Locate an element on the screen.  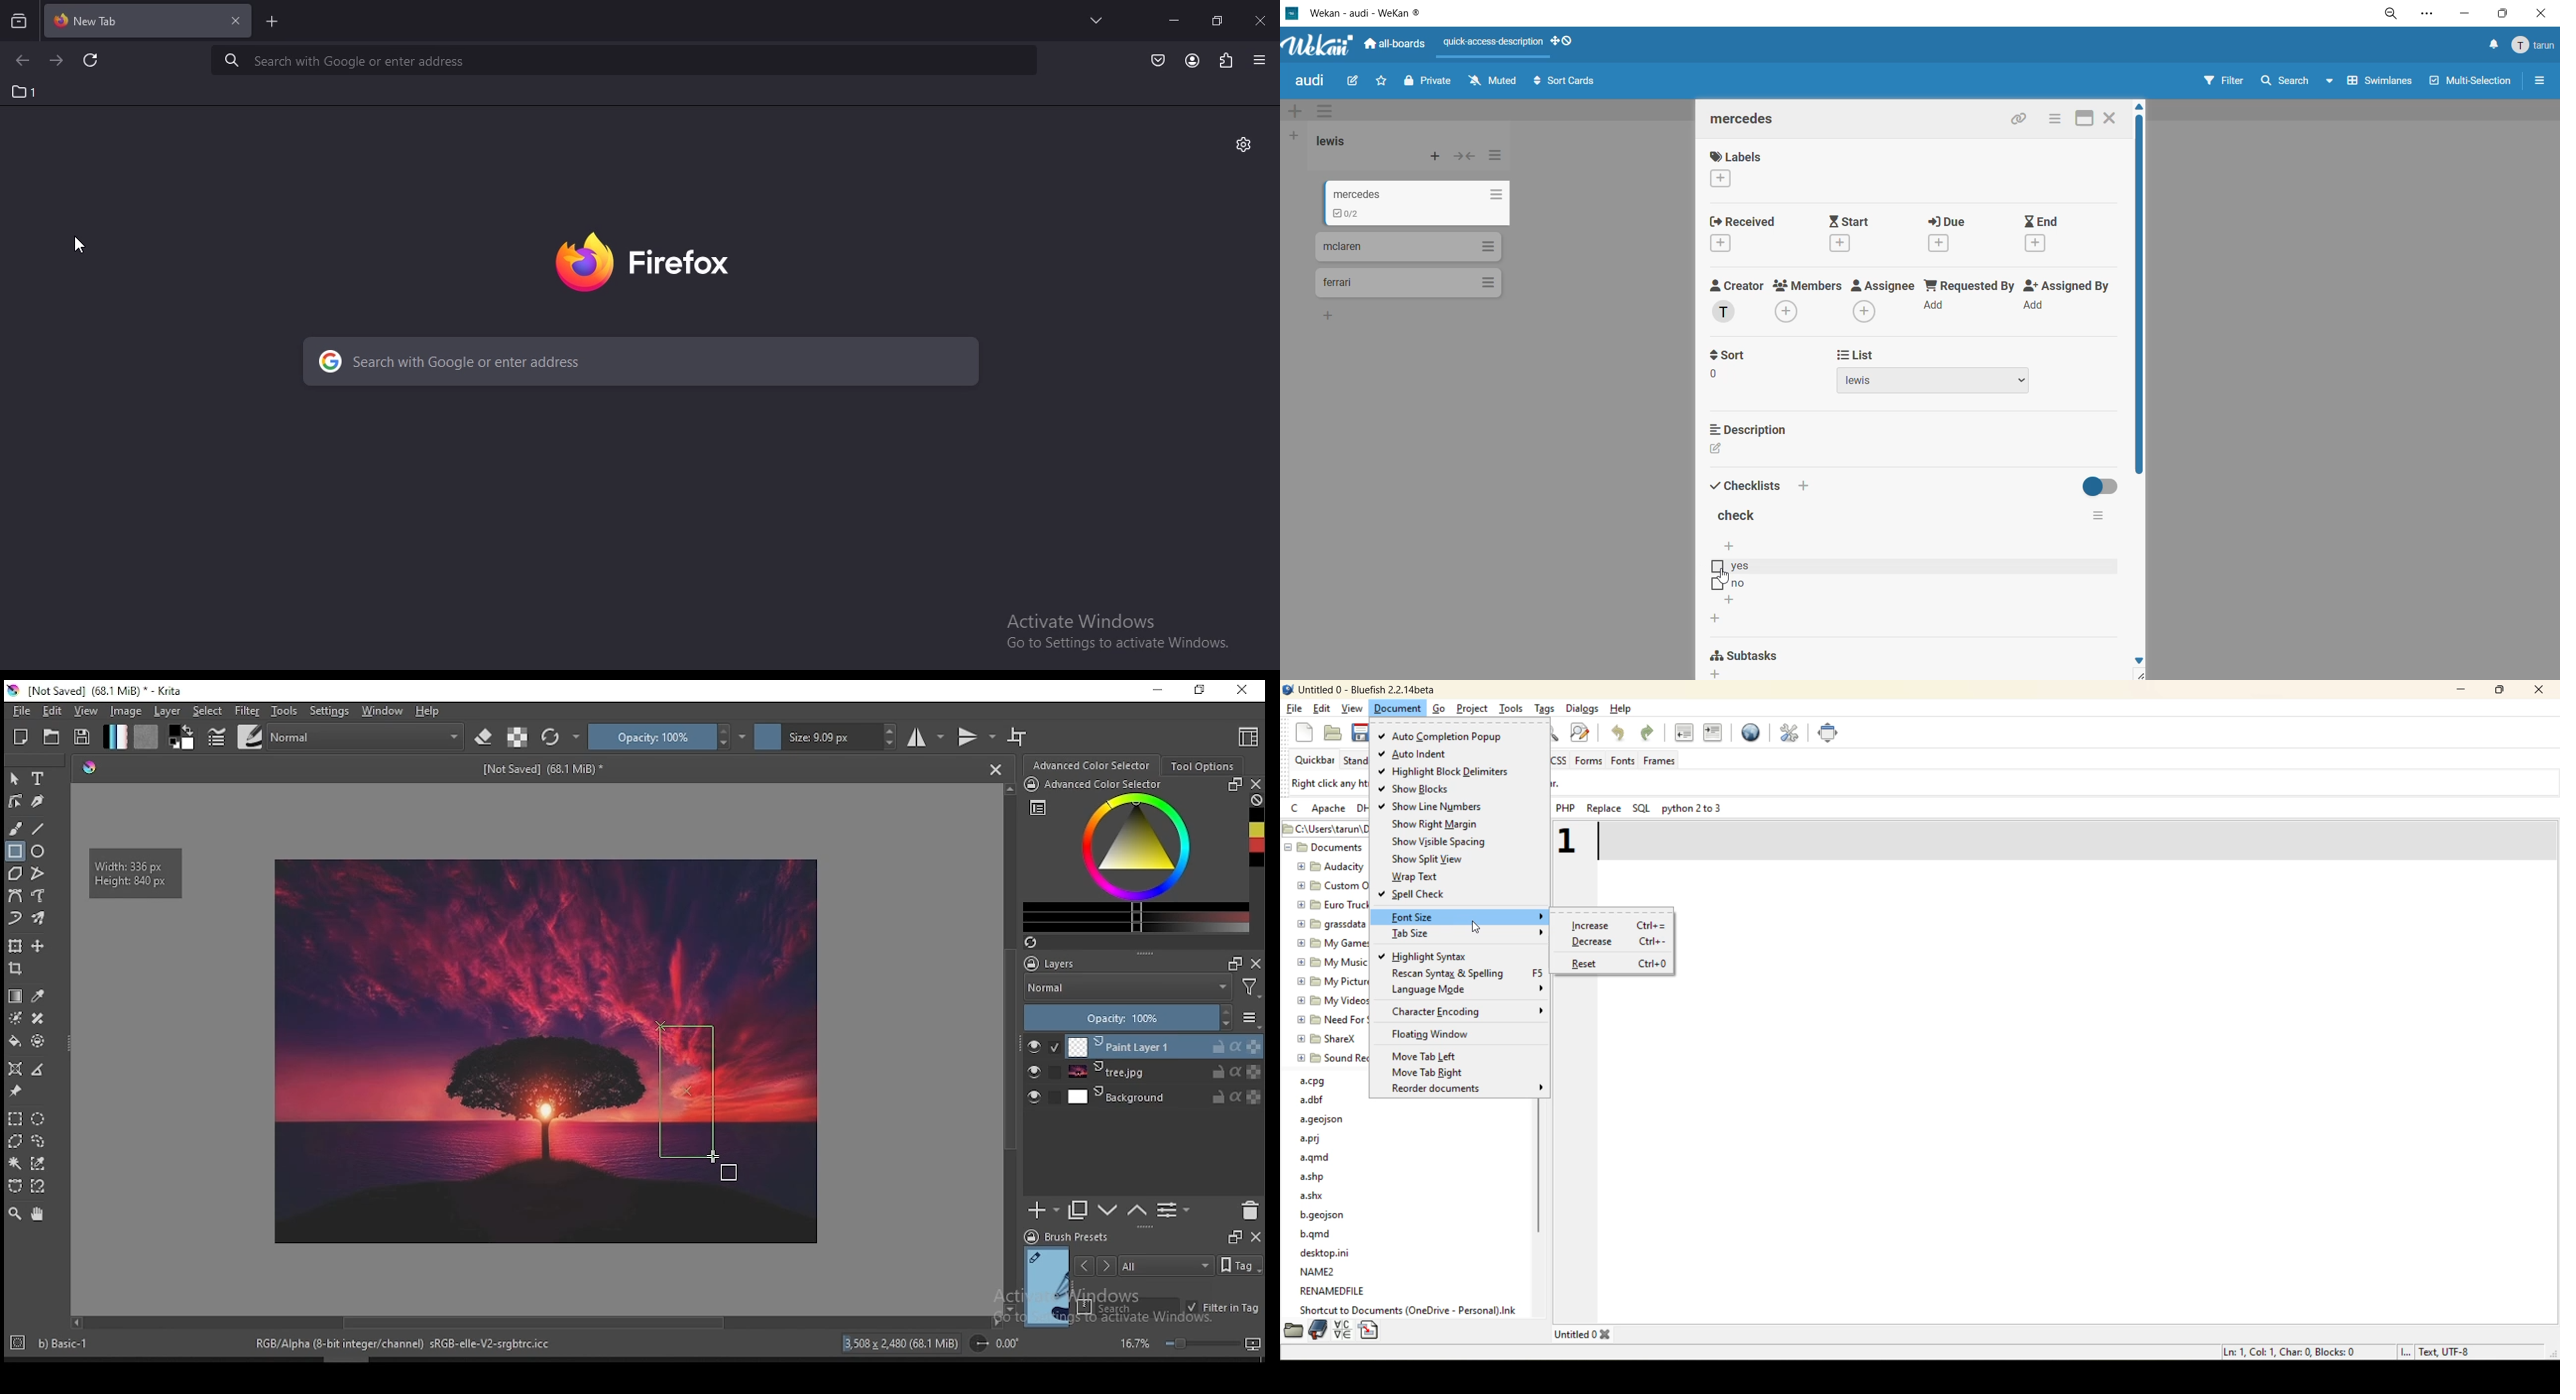
reference images tool is located at coordinates (16, 1092).